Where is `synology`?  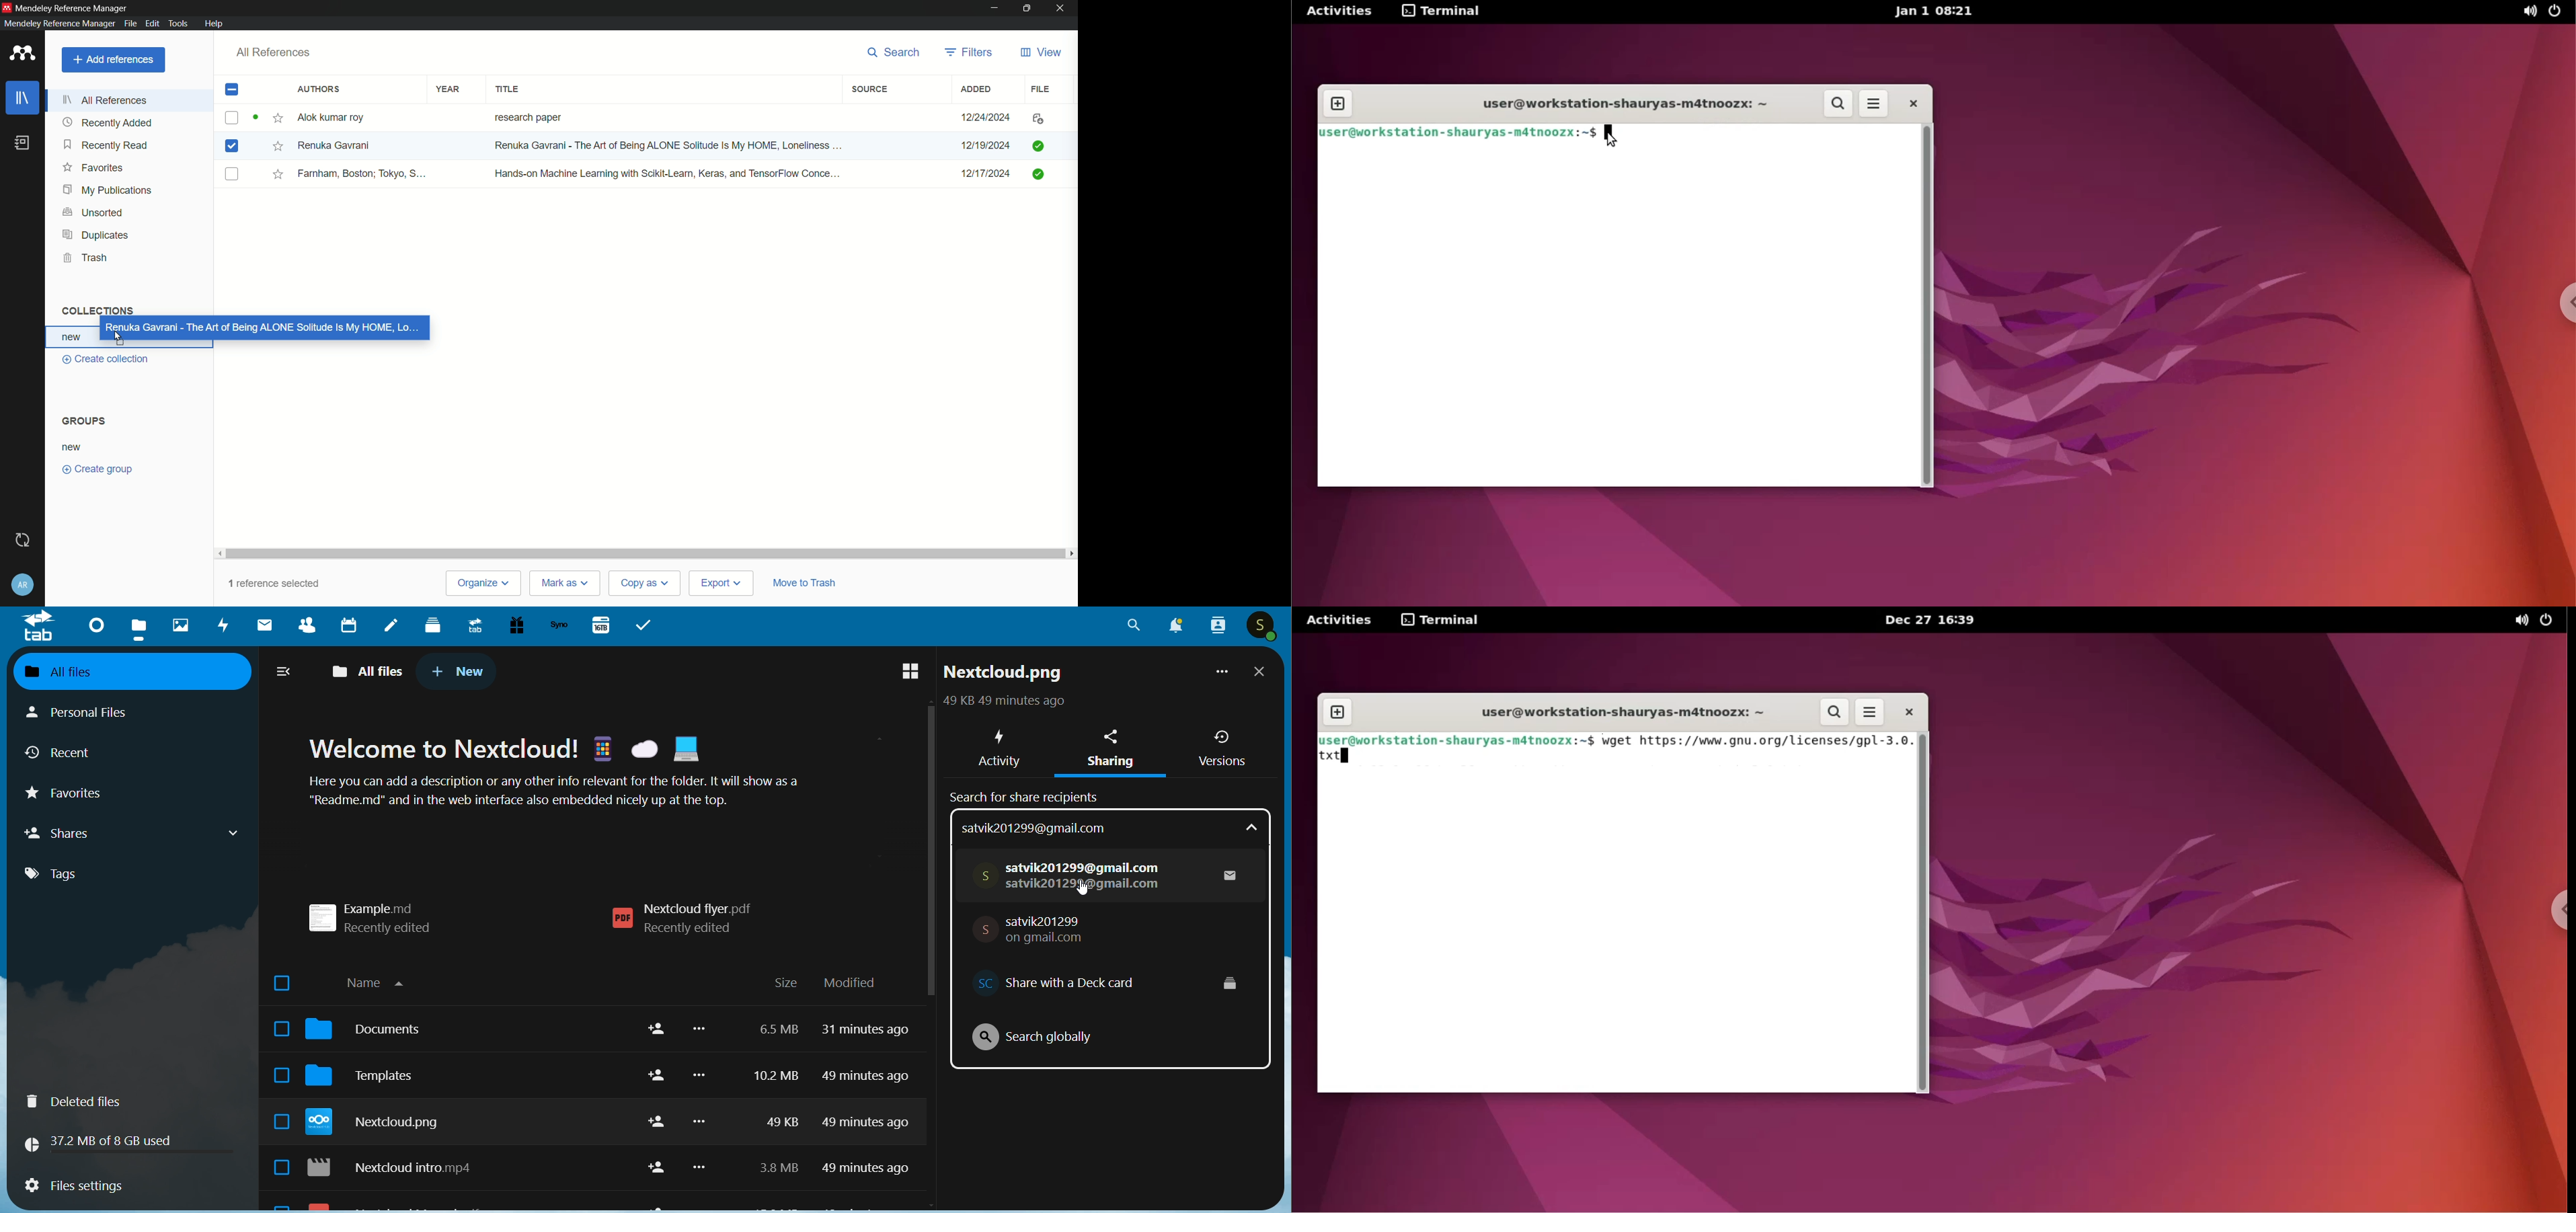 synology is located at coordinates (559, 625).